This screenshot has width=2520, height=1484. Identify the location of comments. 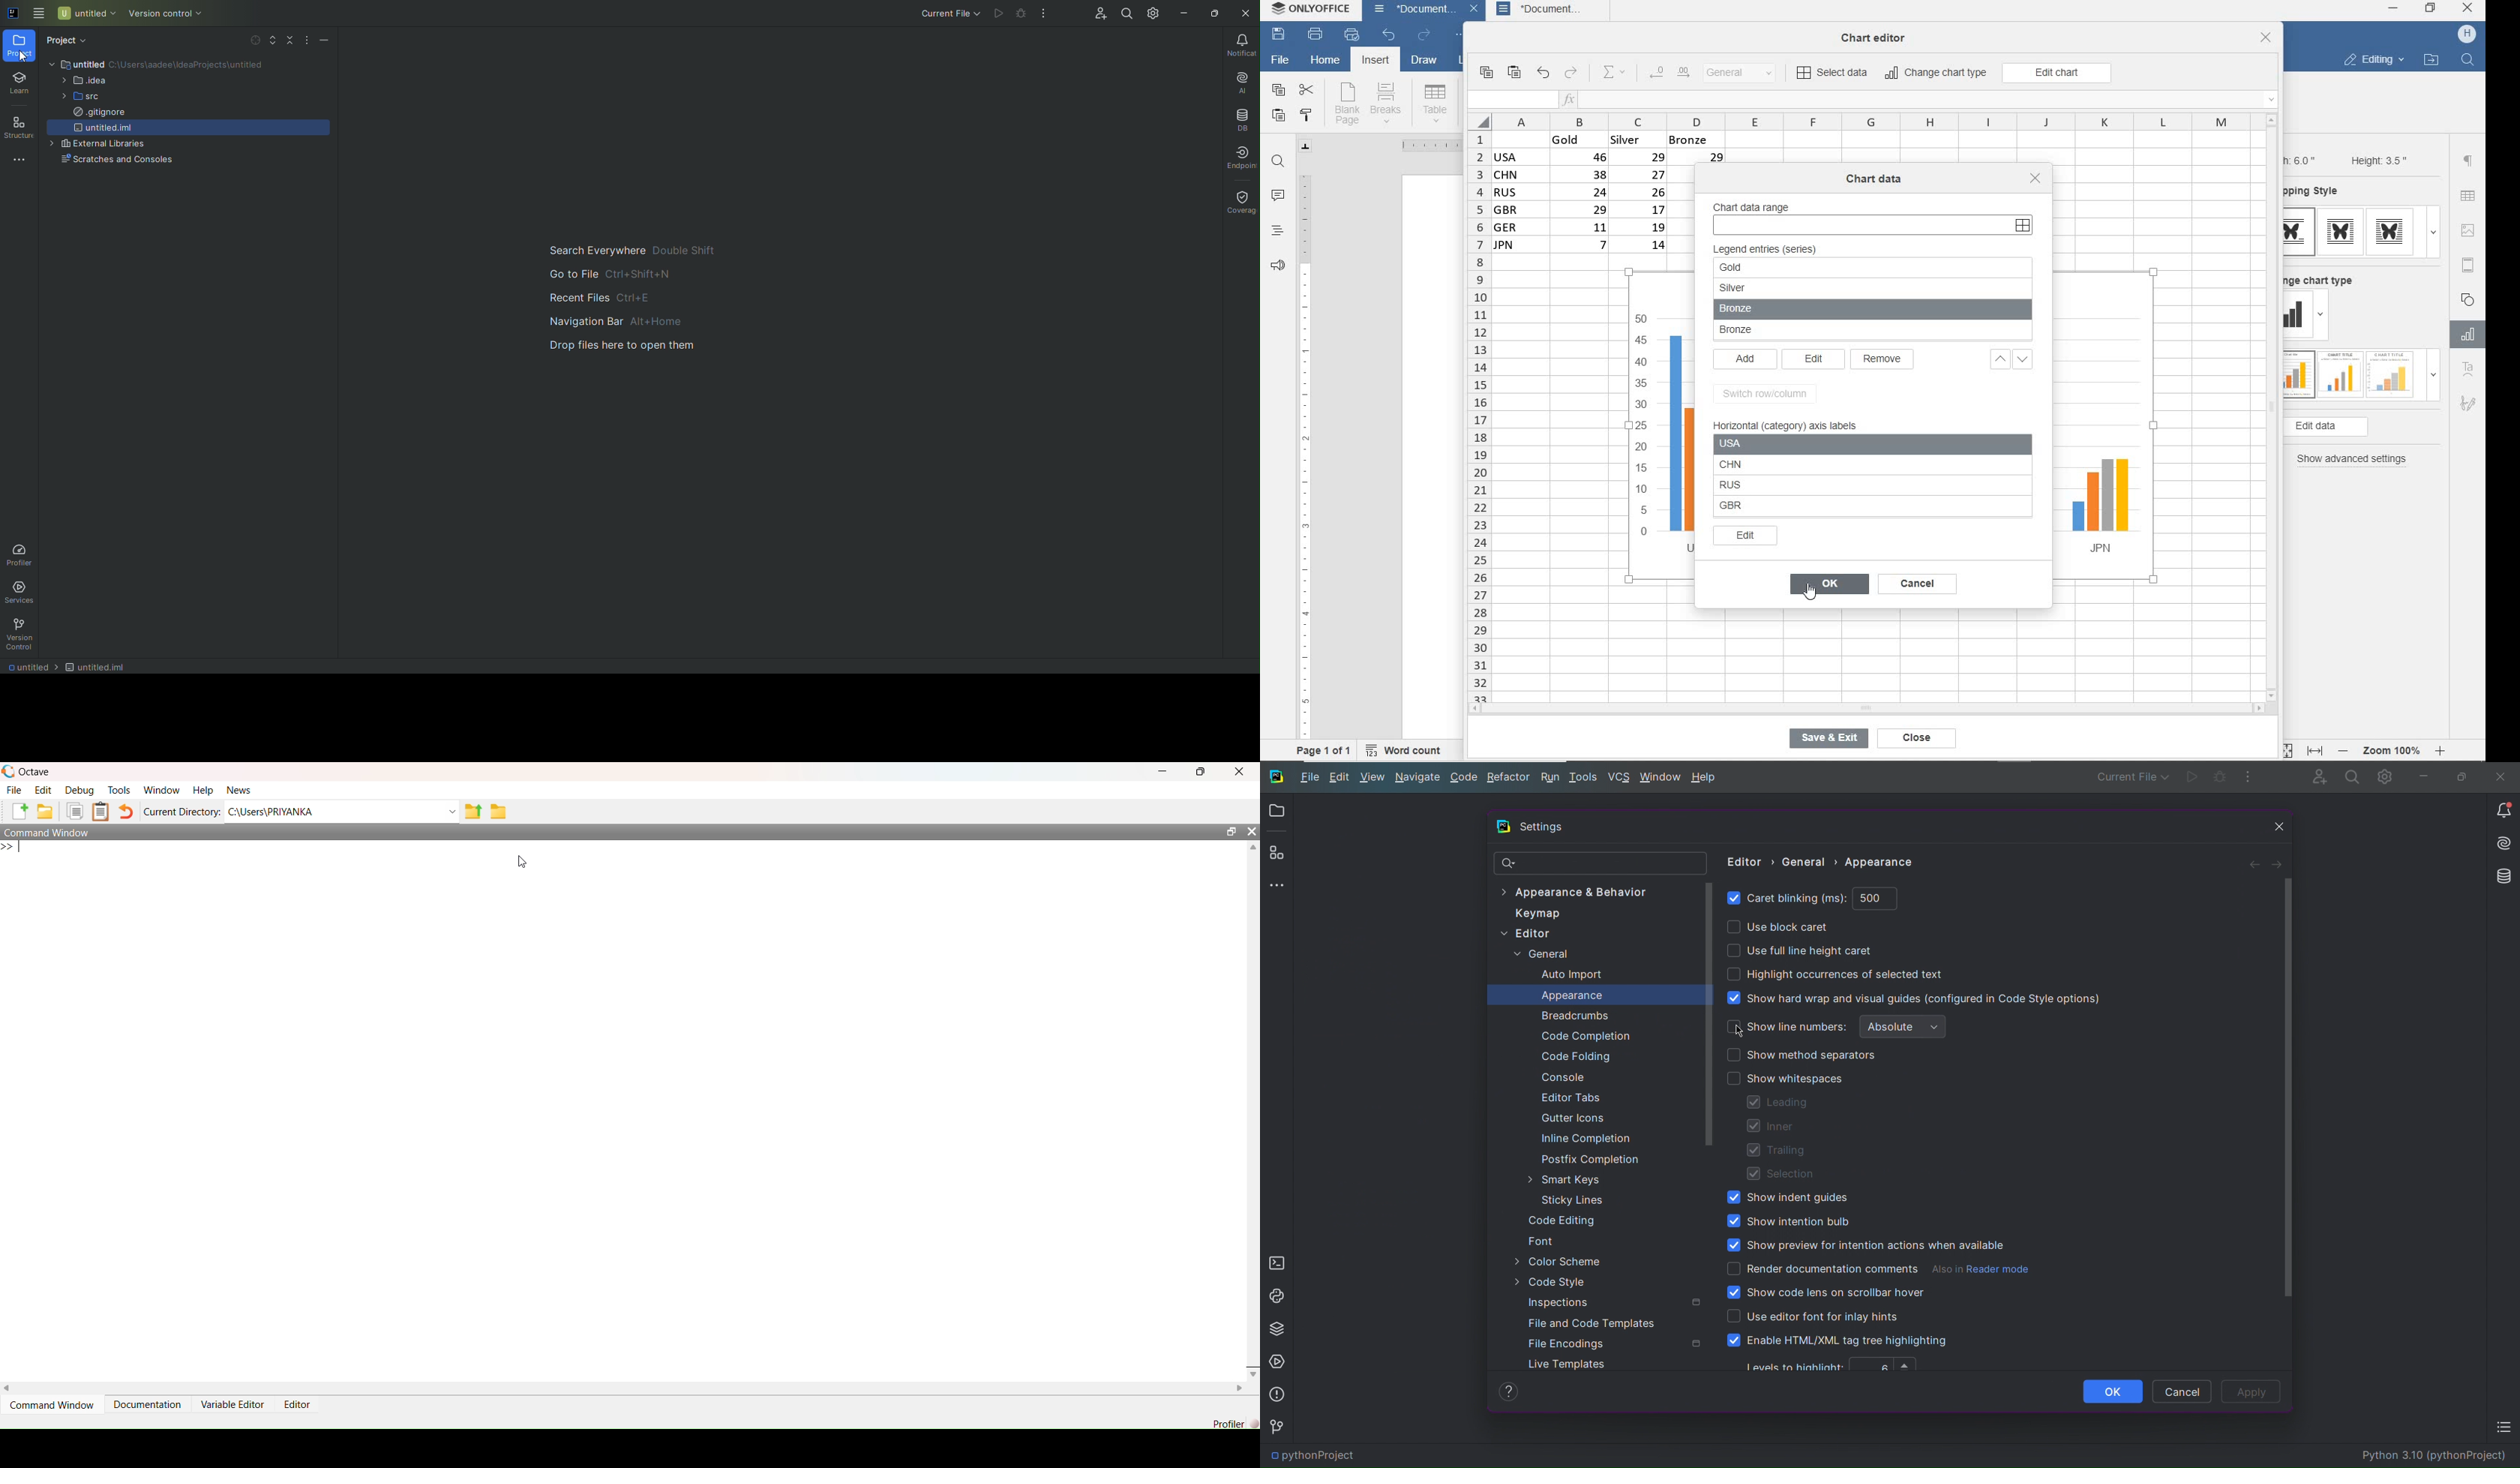
(1278, 197).